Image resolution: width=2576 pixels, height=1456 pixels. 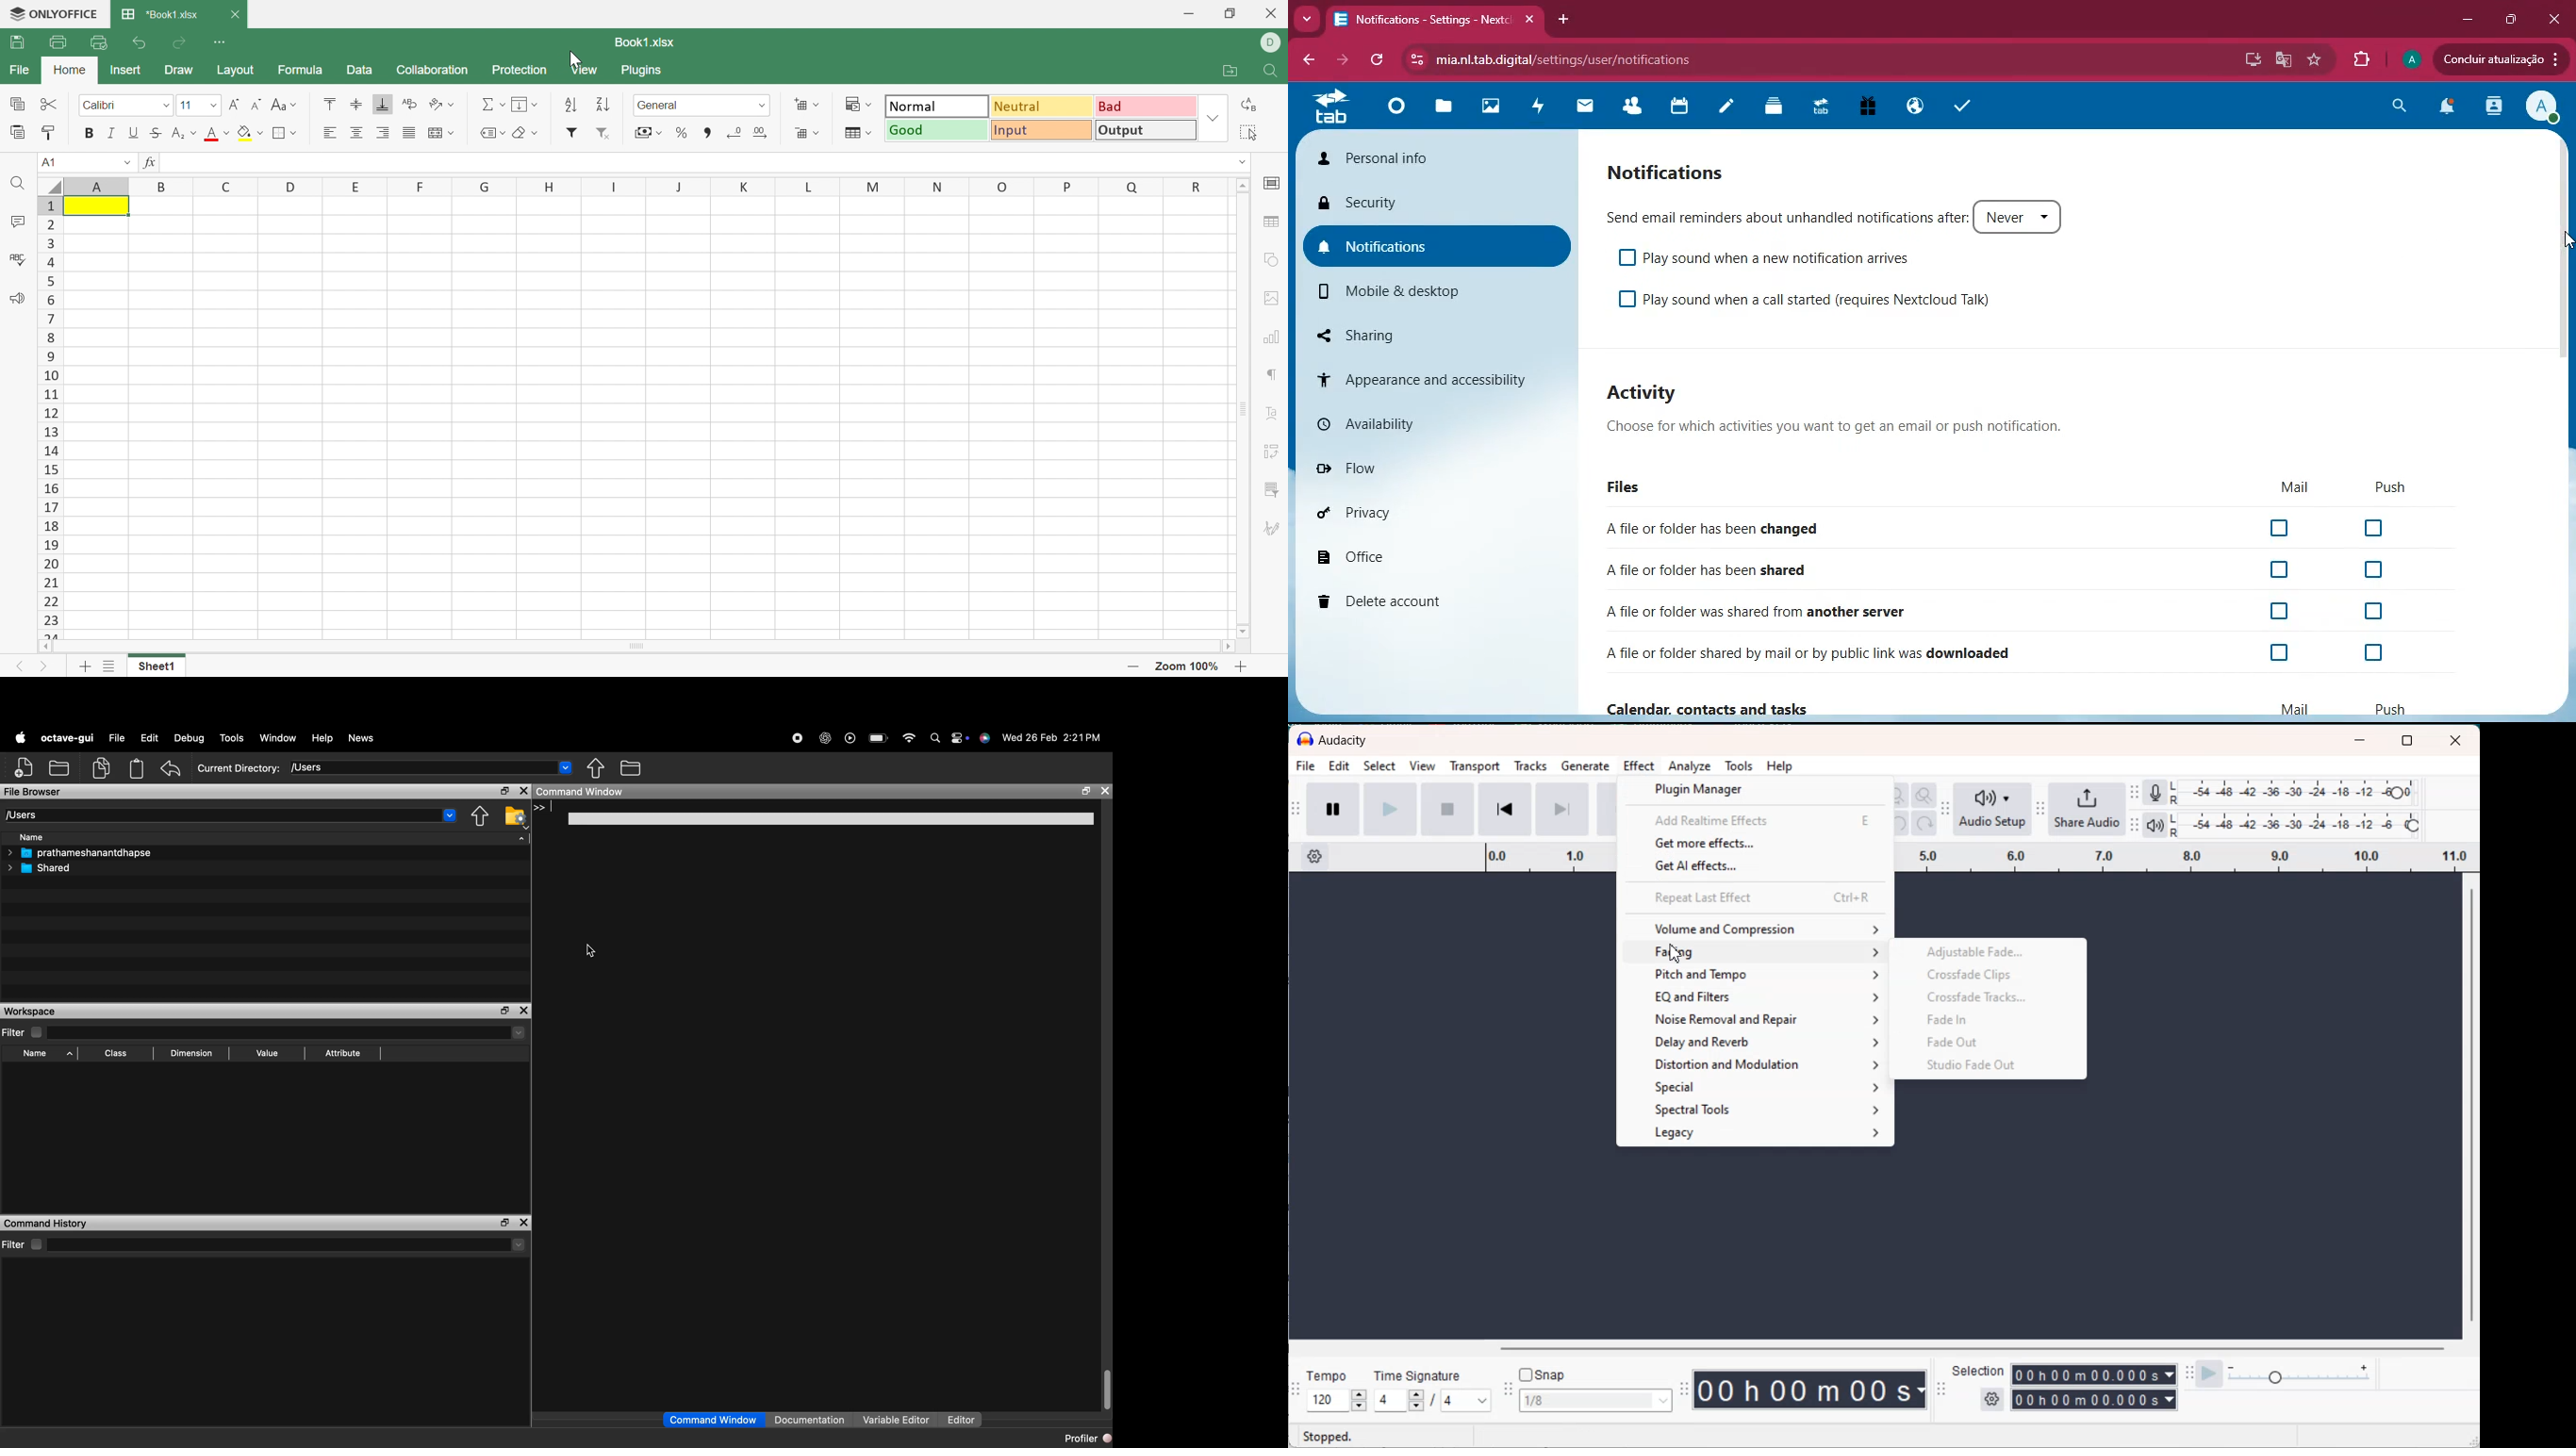 I want to click on Insert, so click(x=126, y=69).